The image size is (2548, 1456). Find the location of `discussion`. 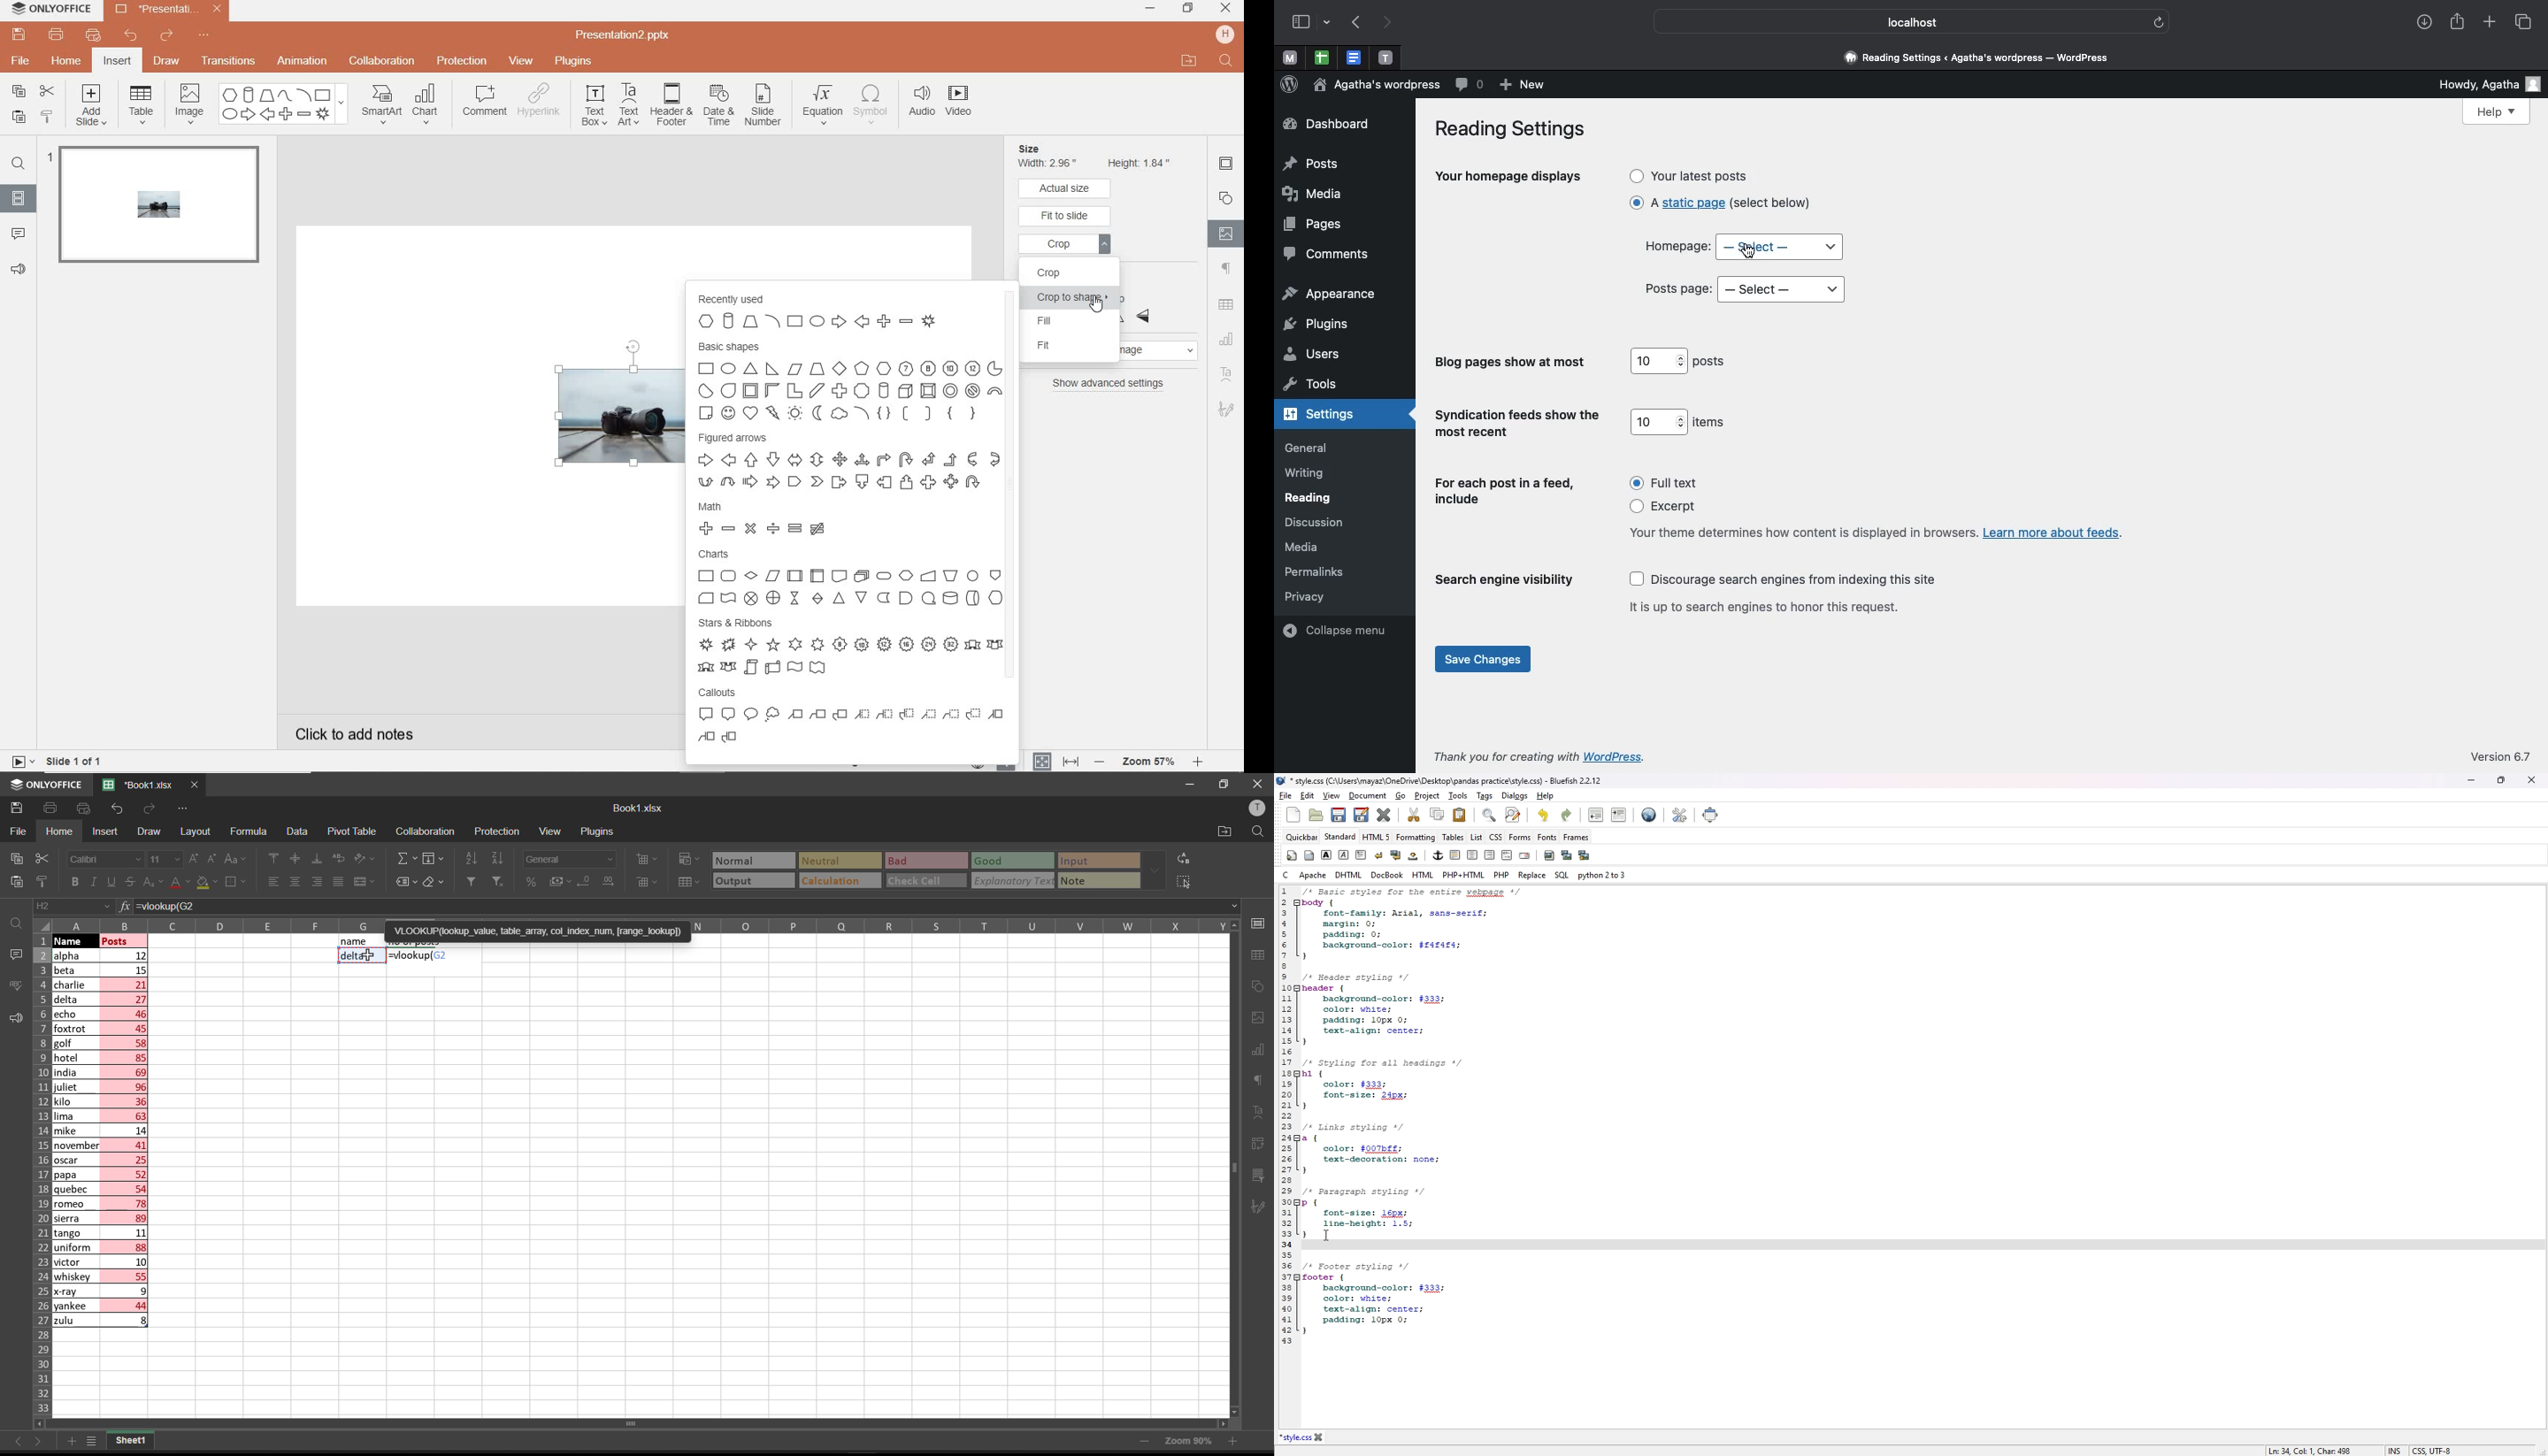

discussion is located at coordinates (1314, 523).